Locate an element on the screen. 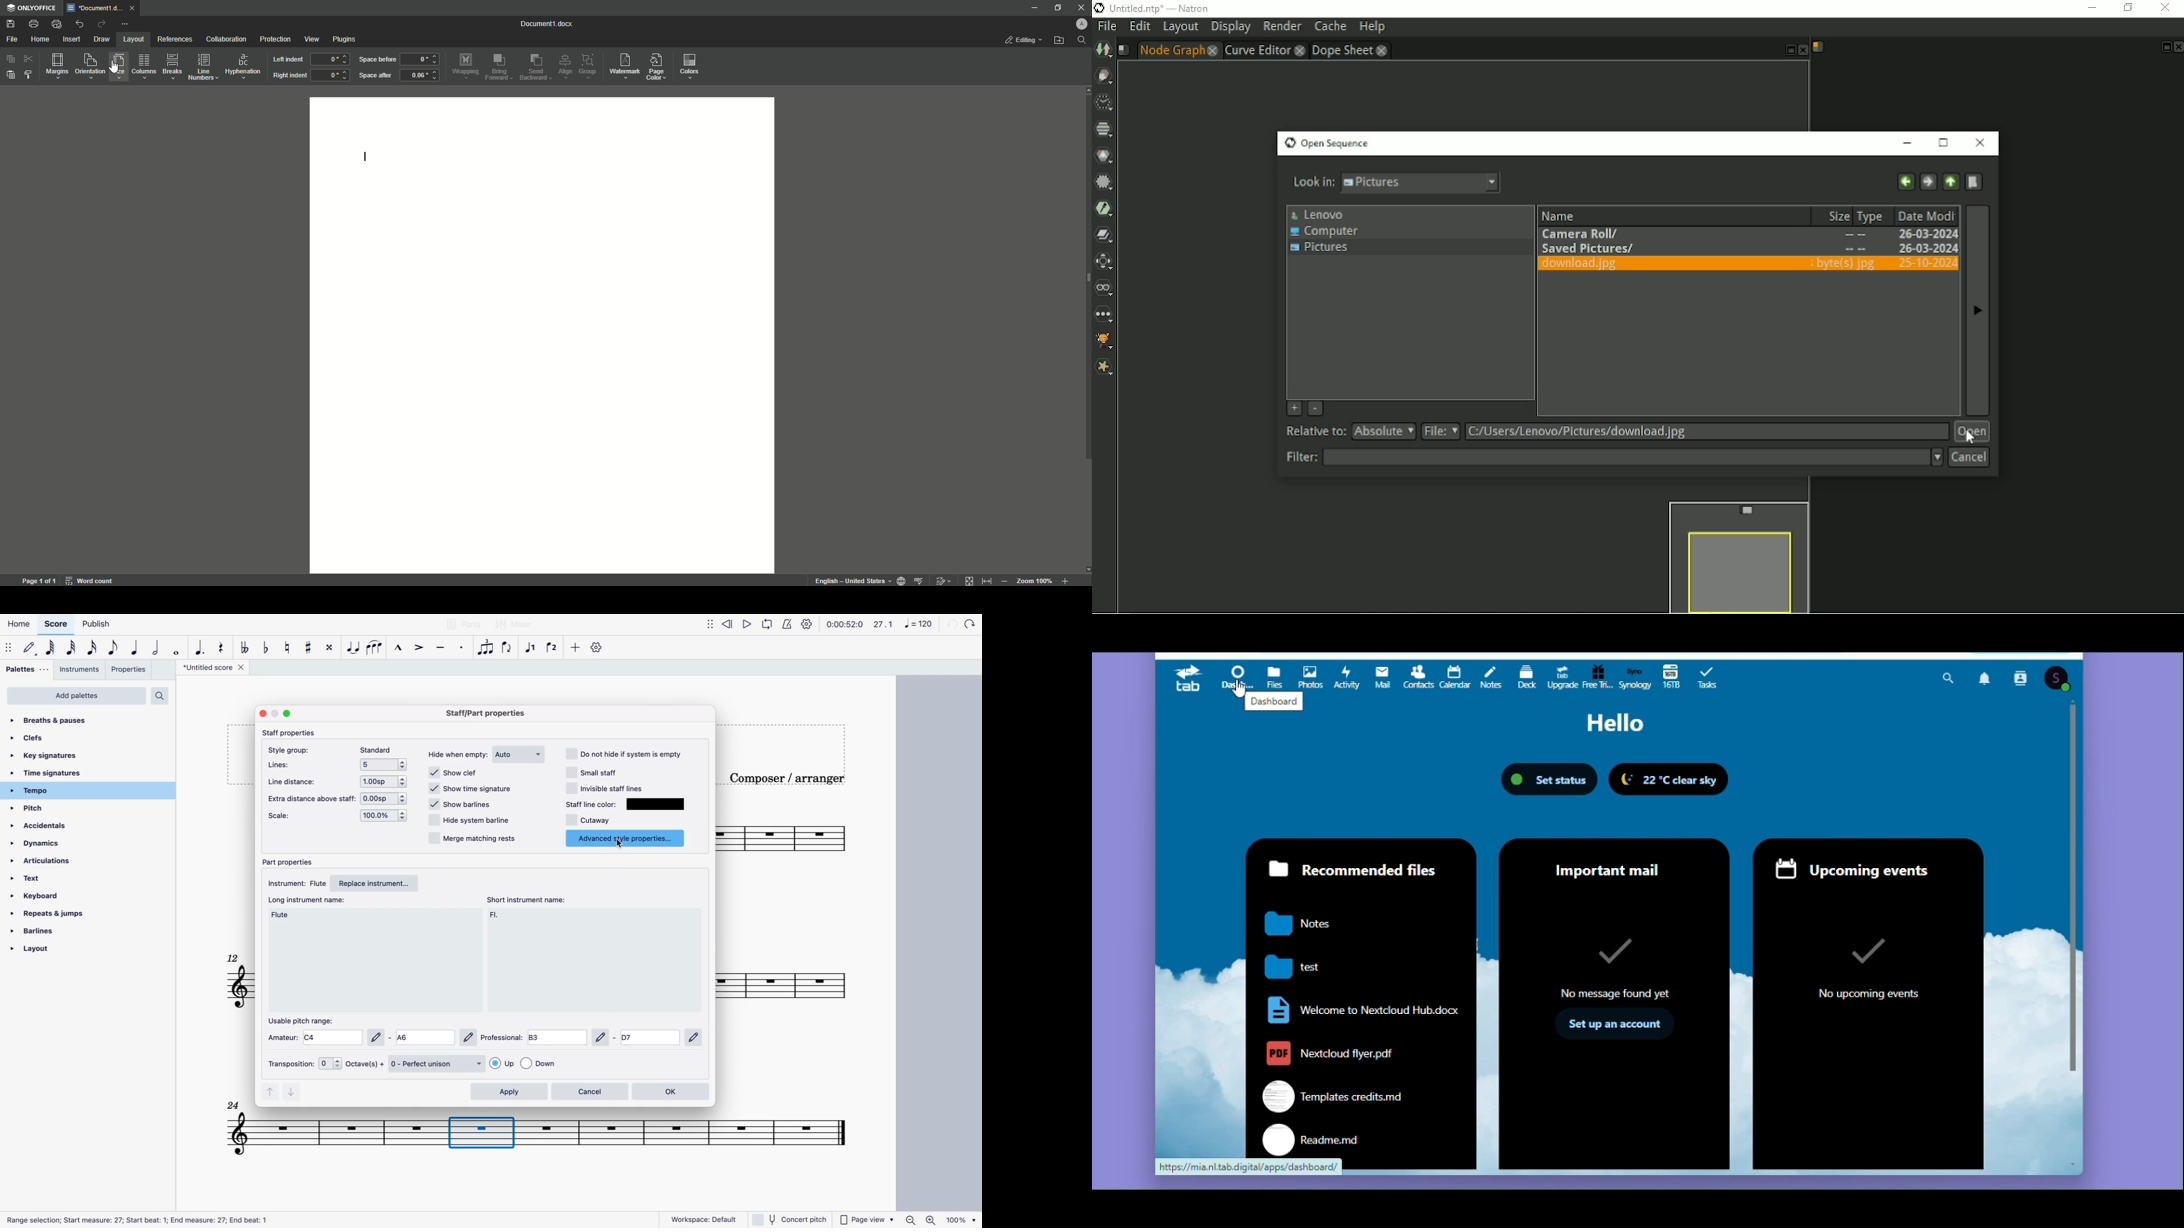 The width and height of the screenshot is (2184, 1232). short instrument name is located at coordinates (526, 899).